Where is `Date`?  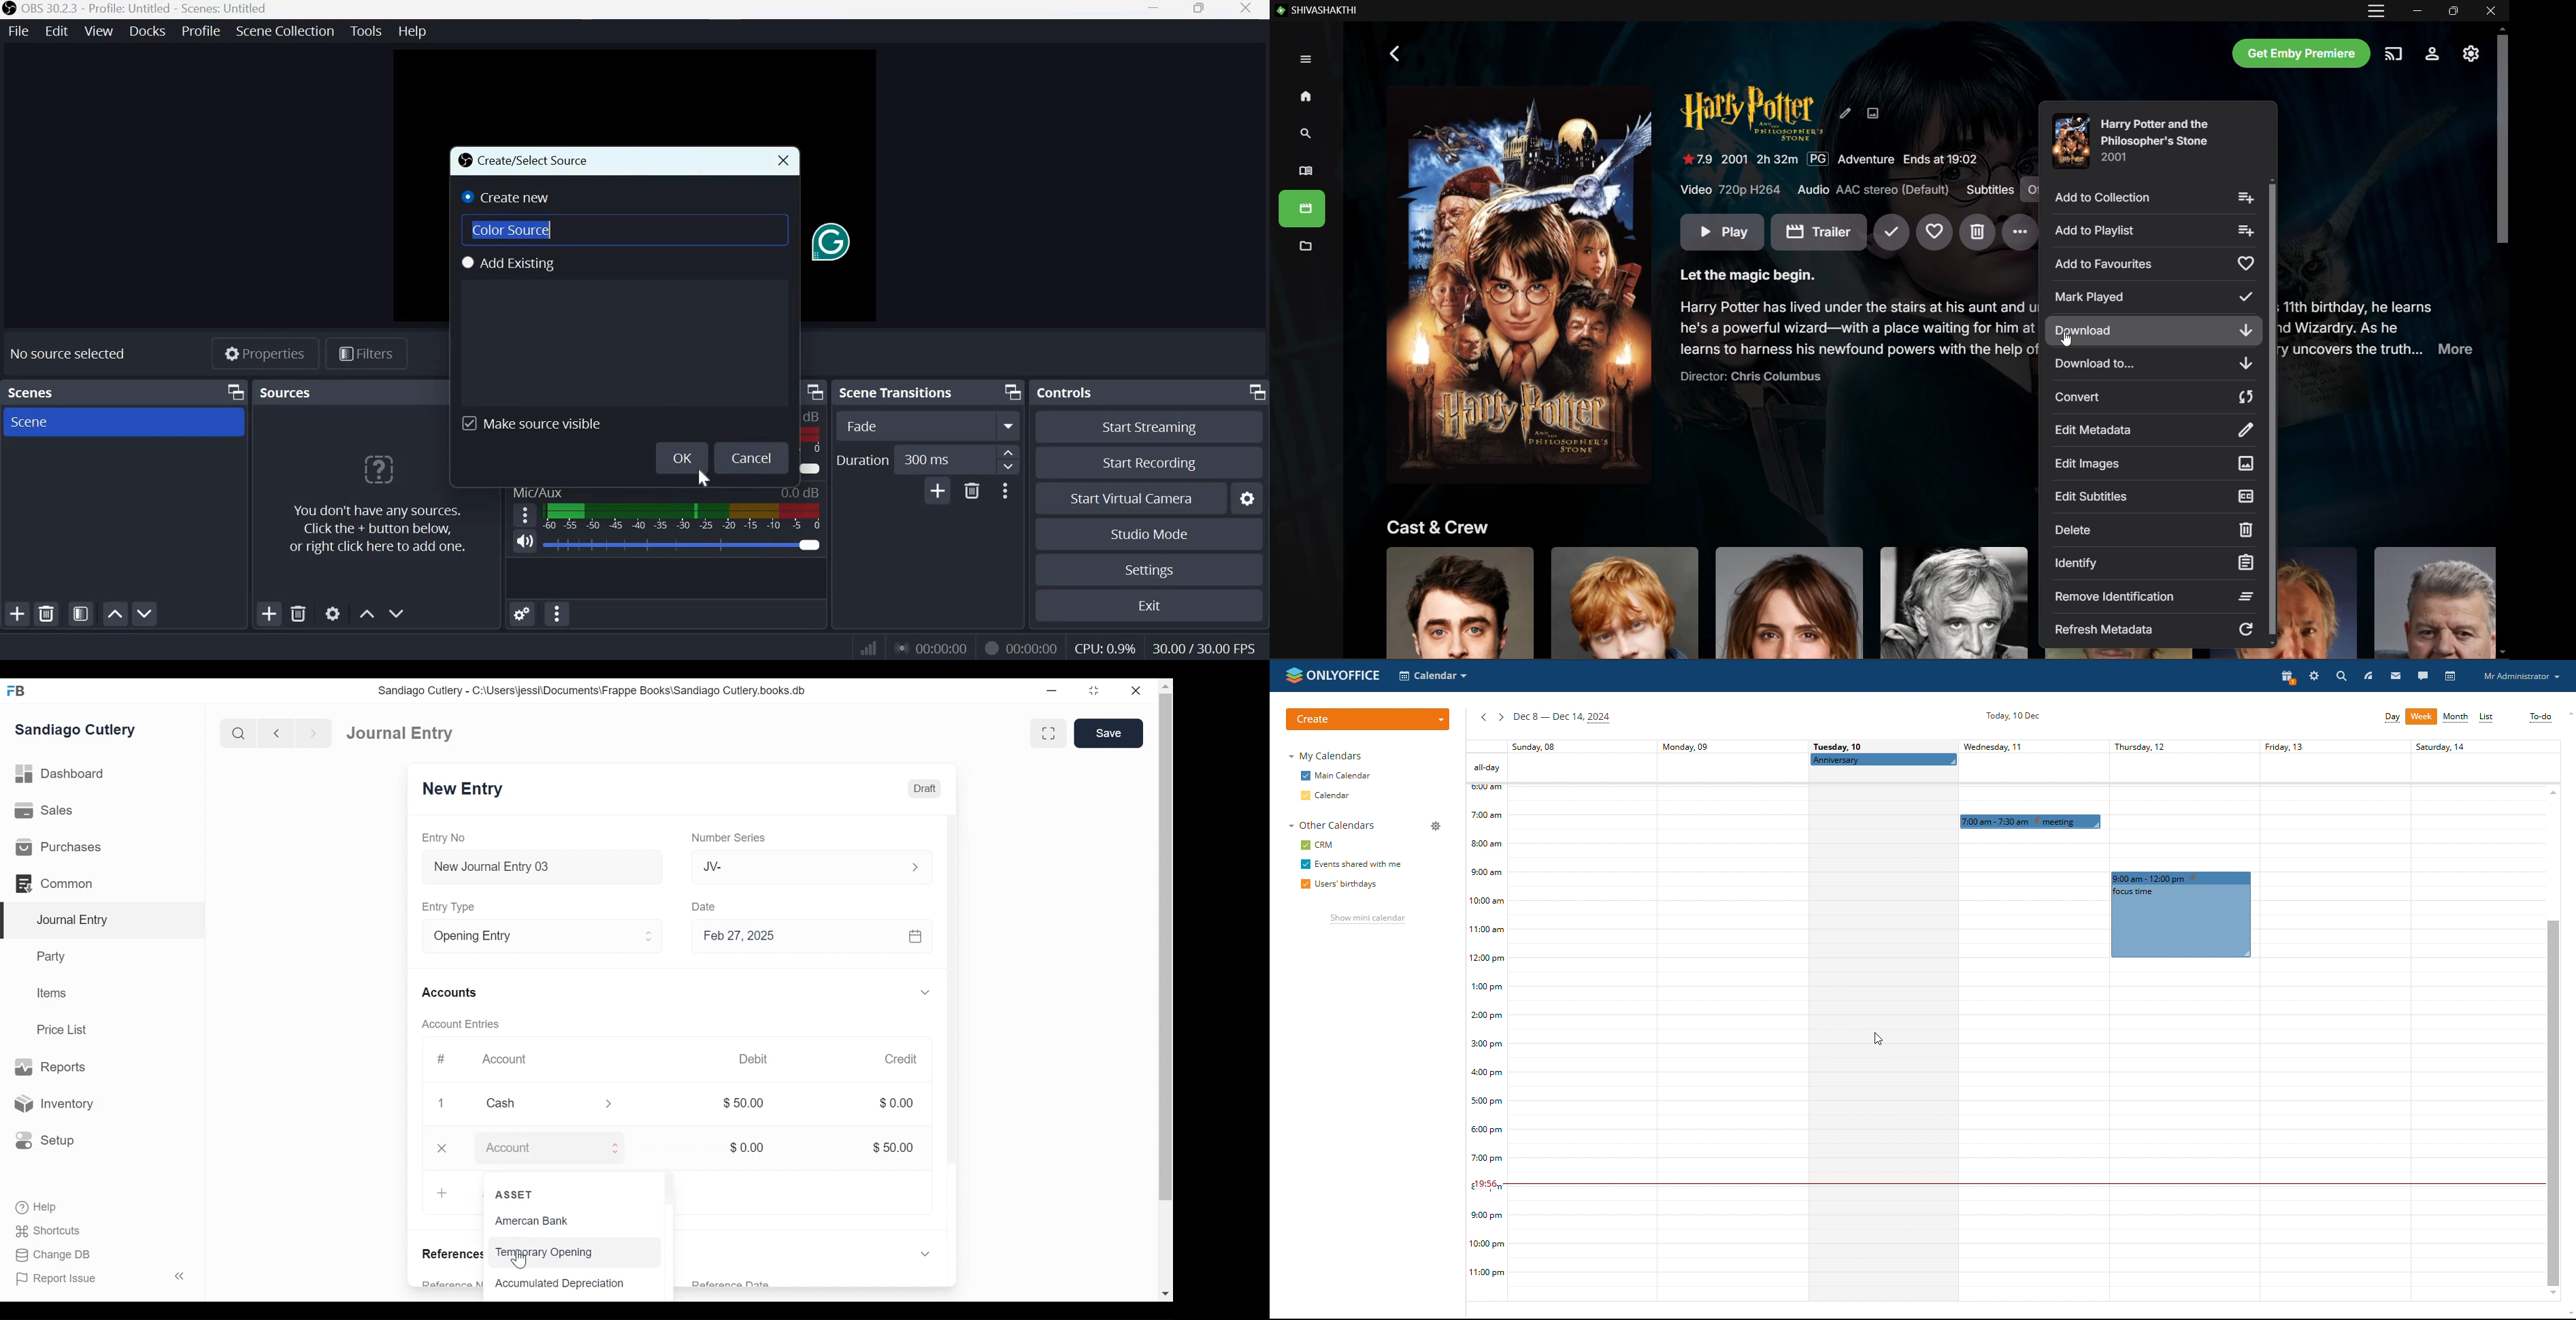 Date is located at coordinates (703, 906).